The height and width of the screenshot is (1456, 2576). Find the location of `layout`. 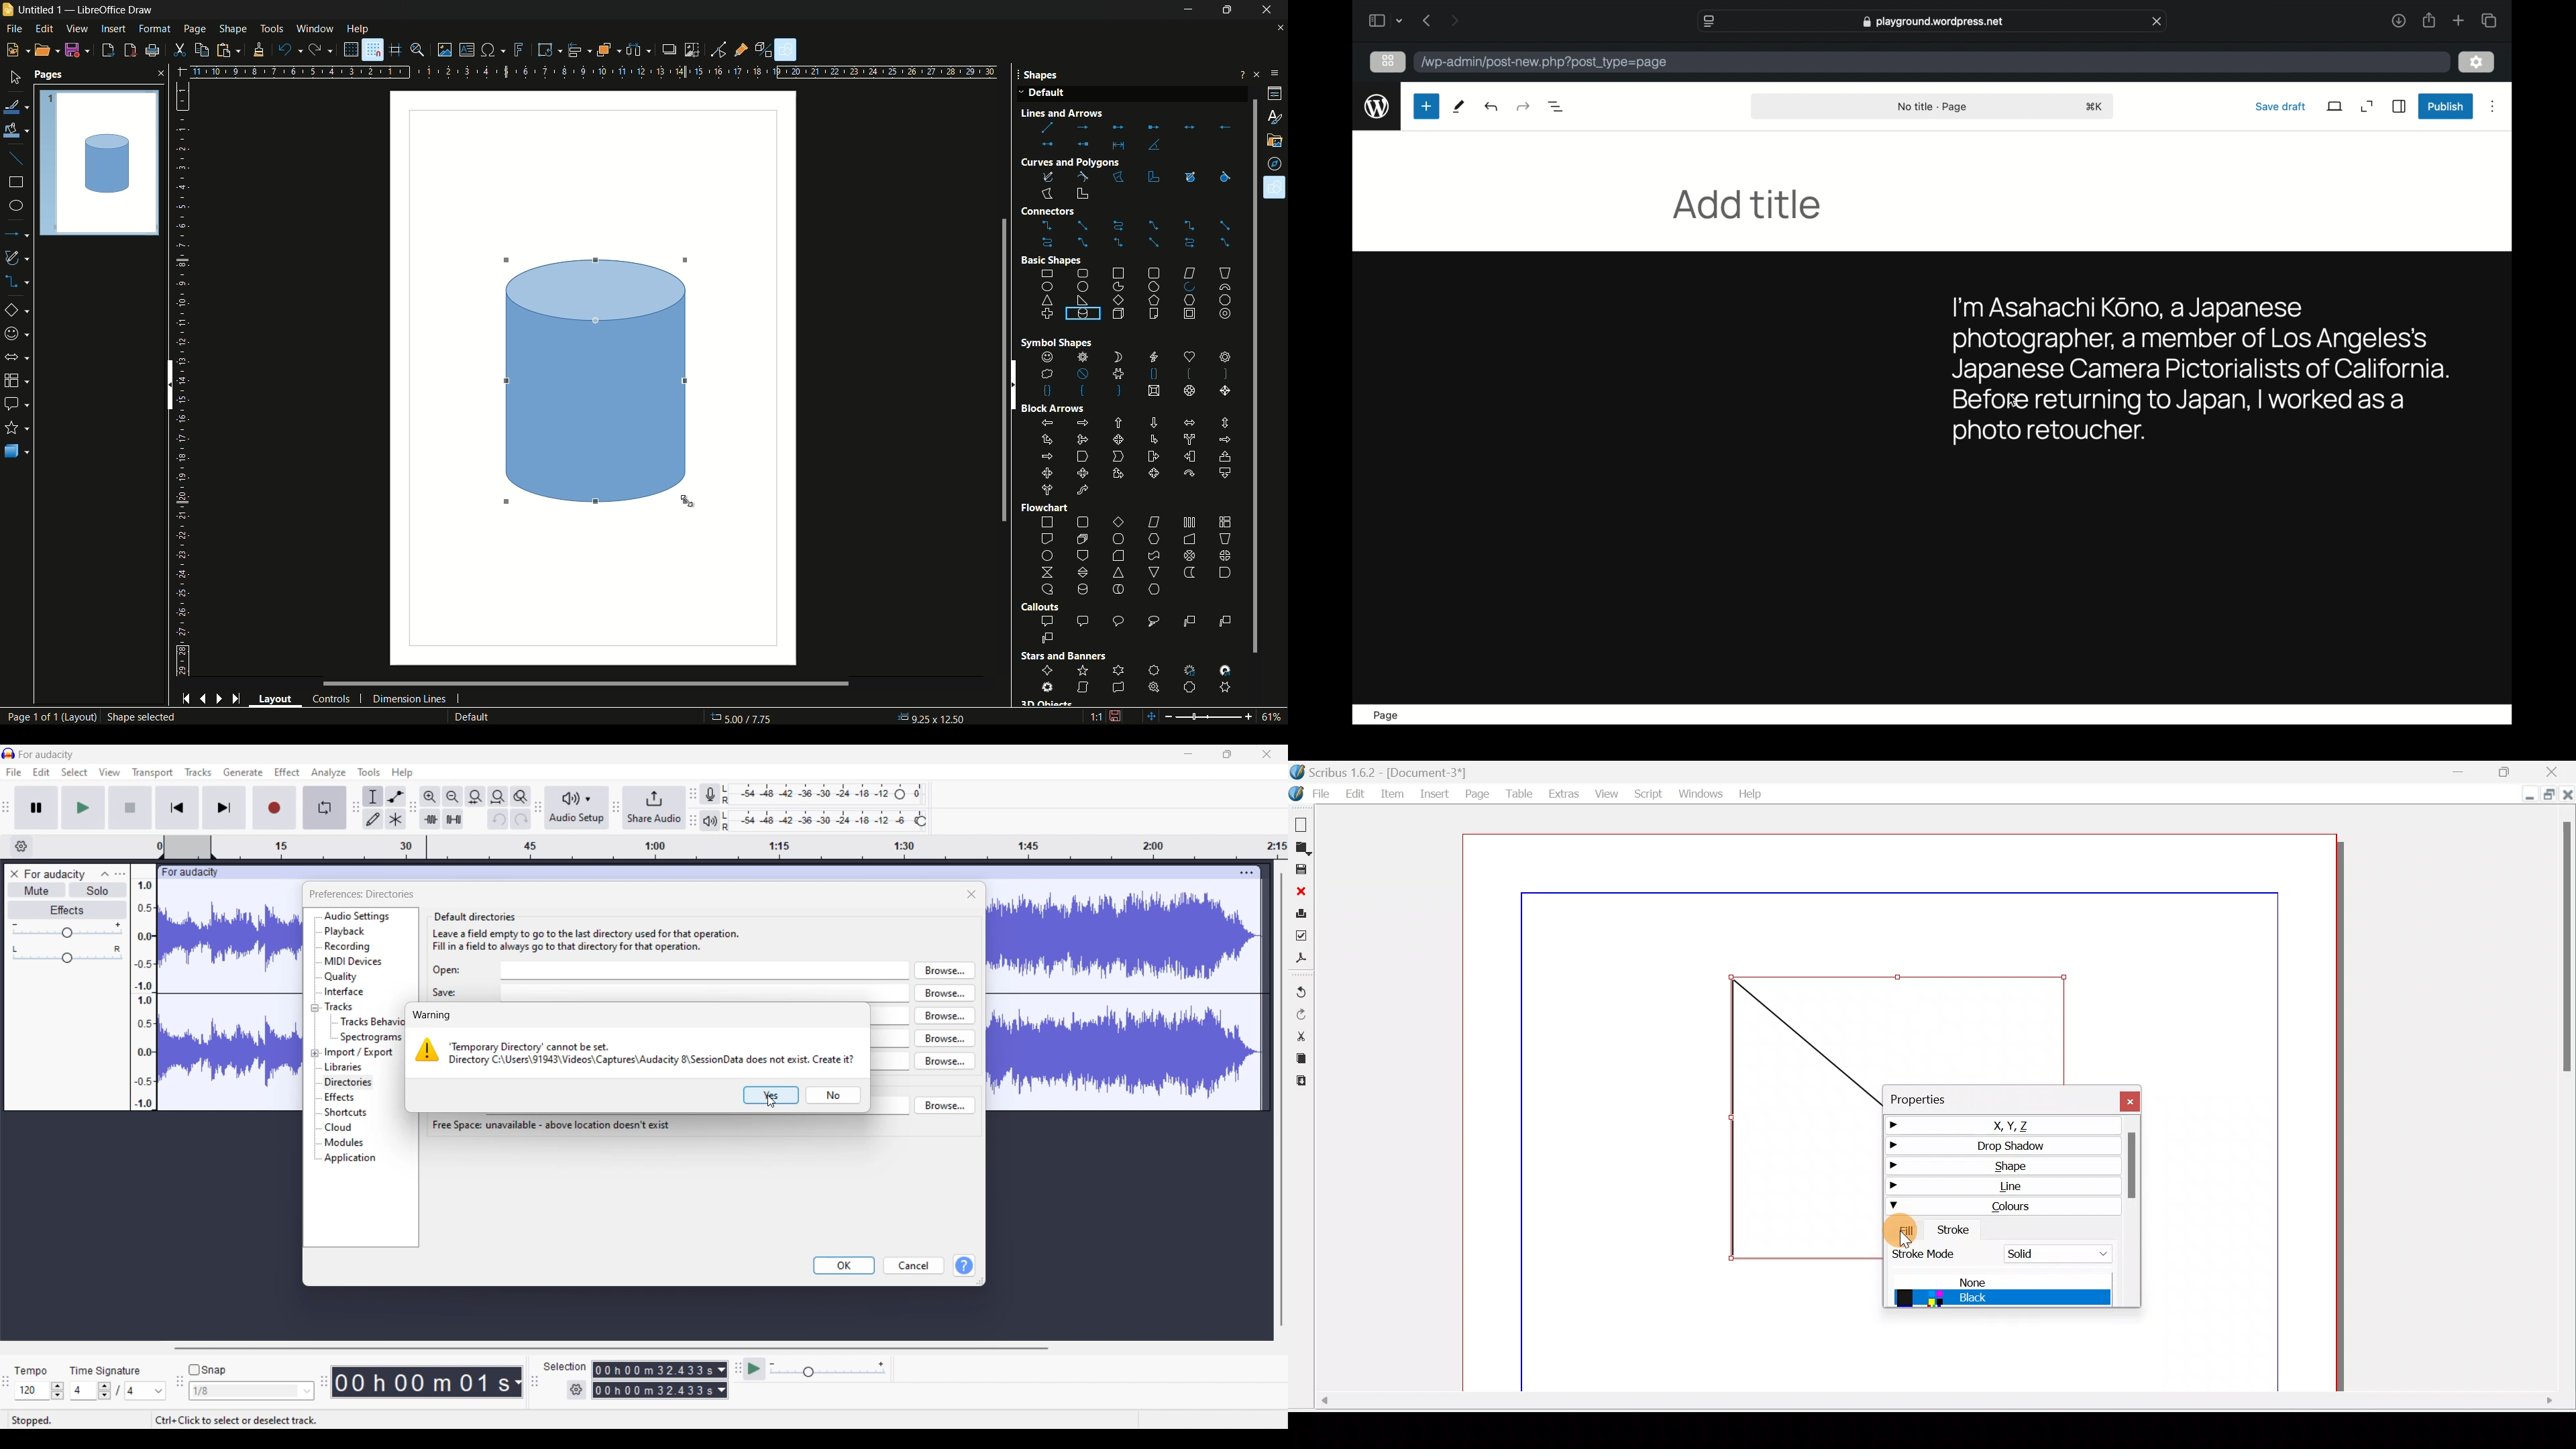

layout is located at coordinates (276, 698).